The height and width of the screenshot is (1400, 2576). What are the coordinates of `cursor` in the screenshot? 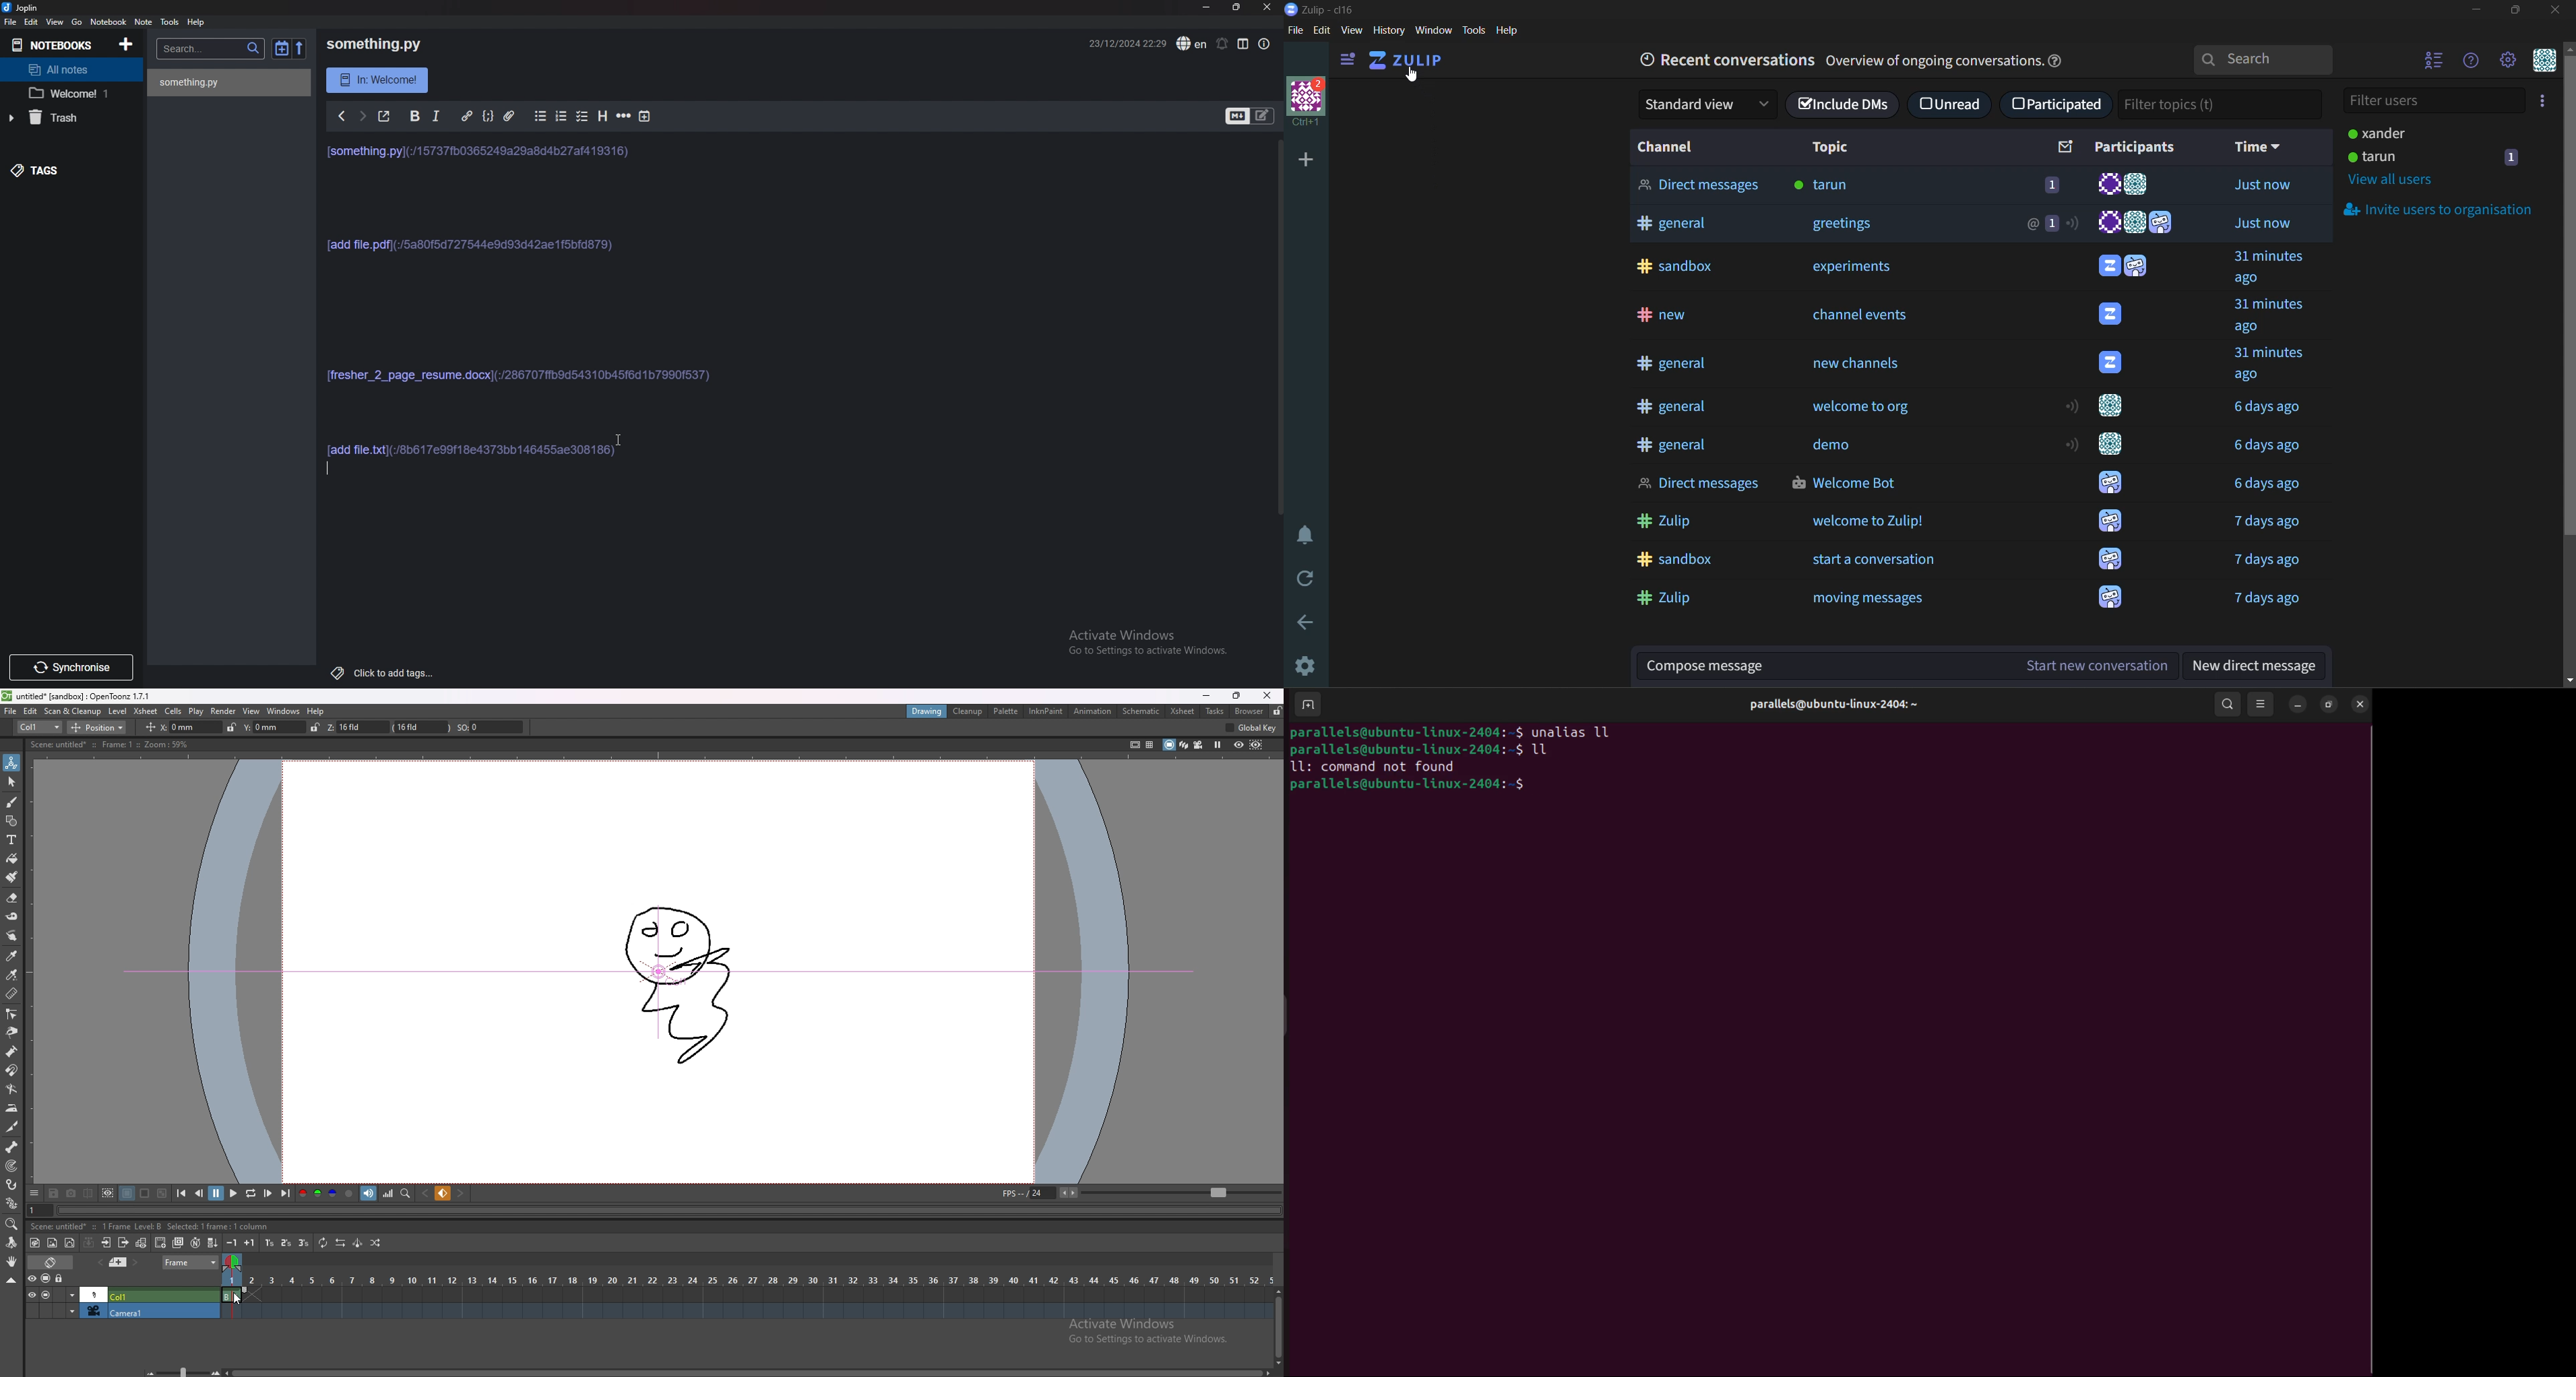 It's located at (623, 439).